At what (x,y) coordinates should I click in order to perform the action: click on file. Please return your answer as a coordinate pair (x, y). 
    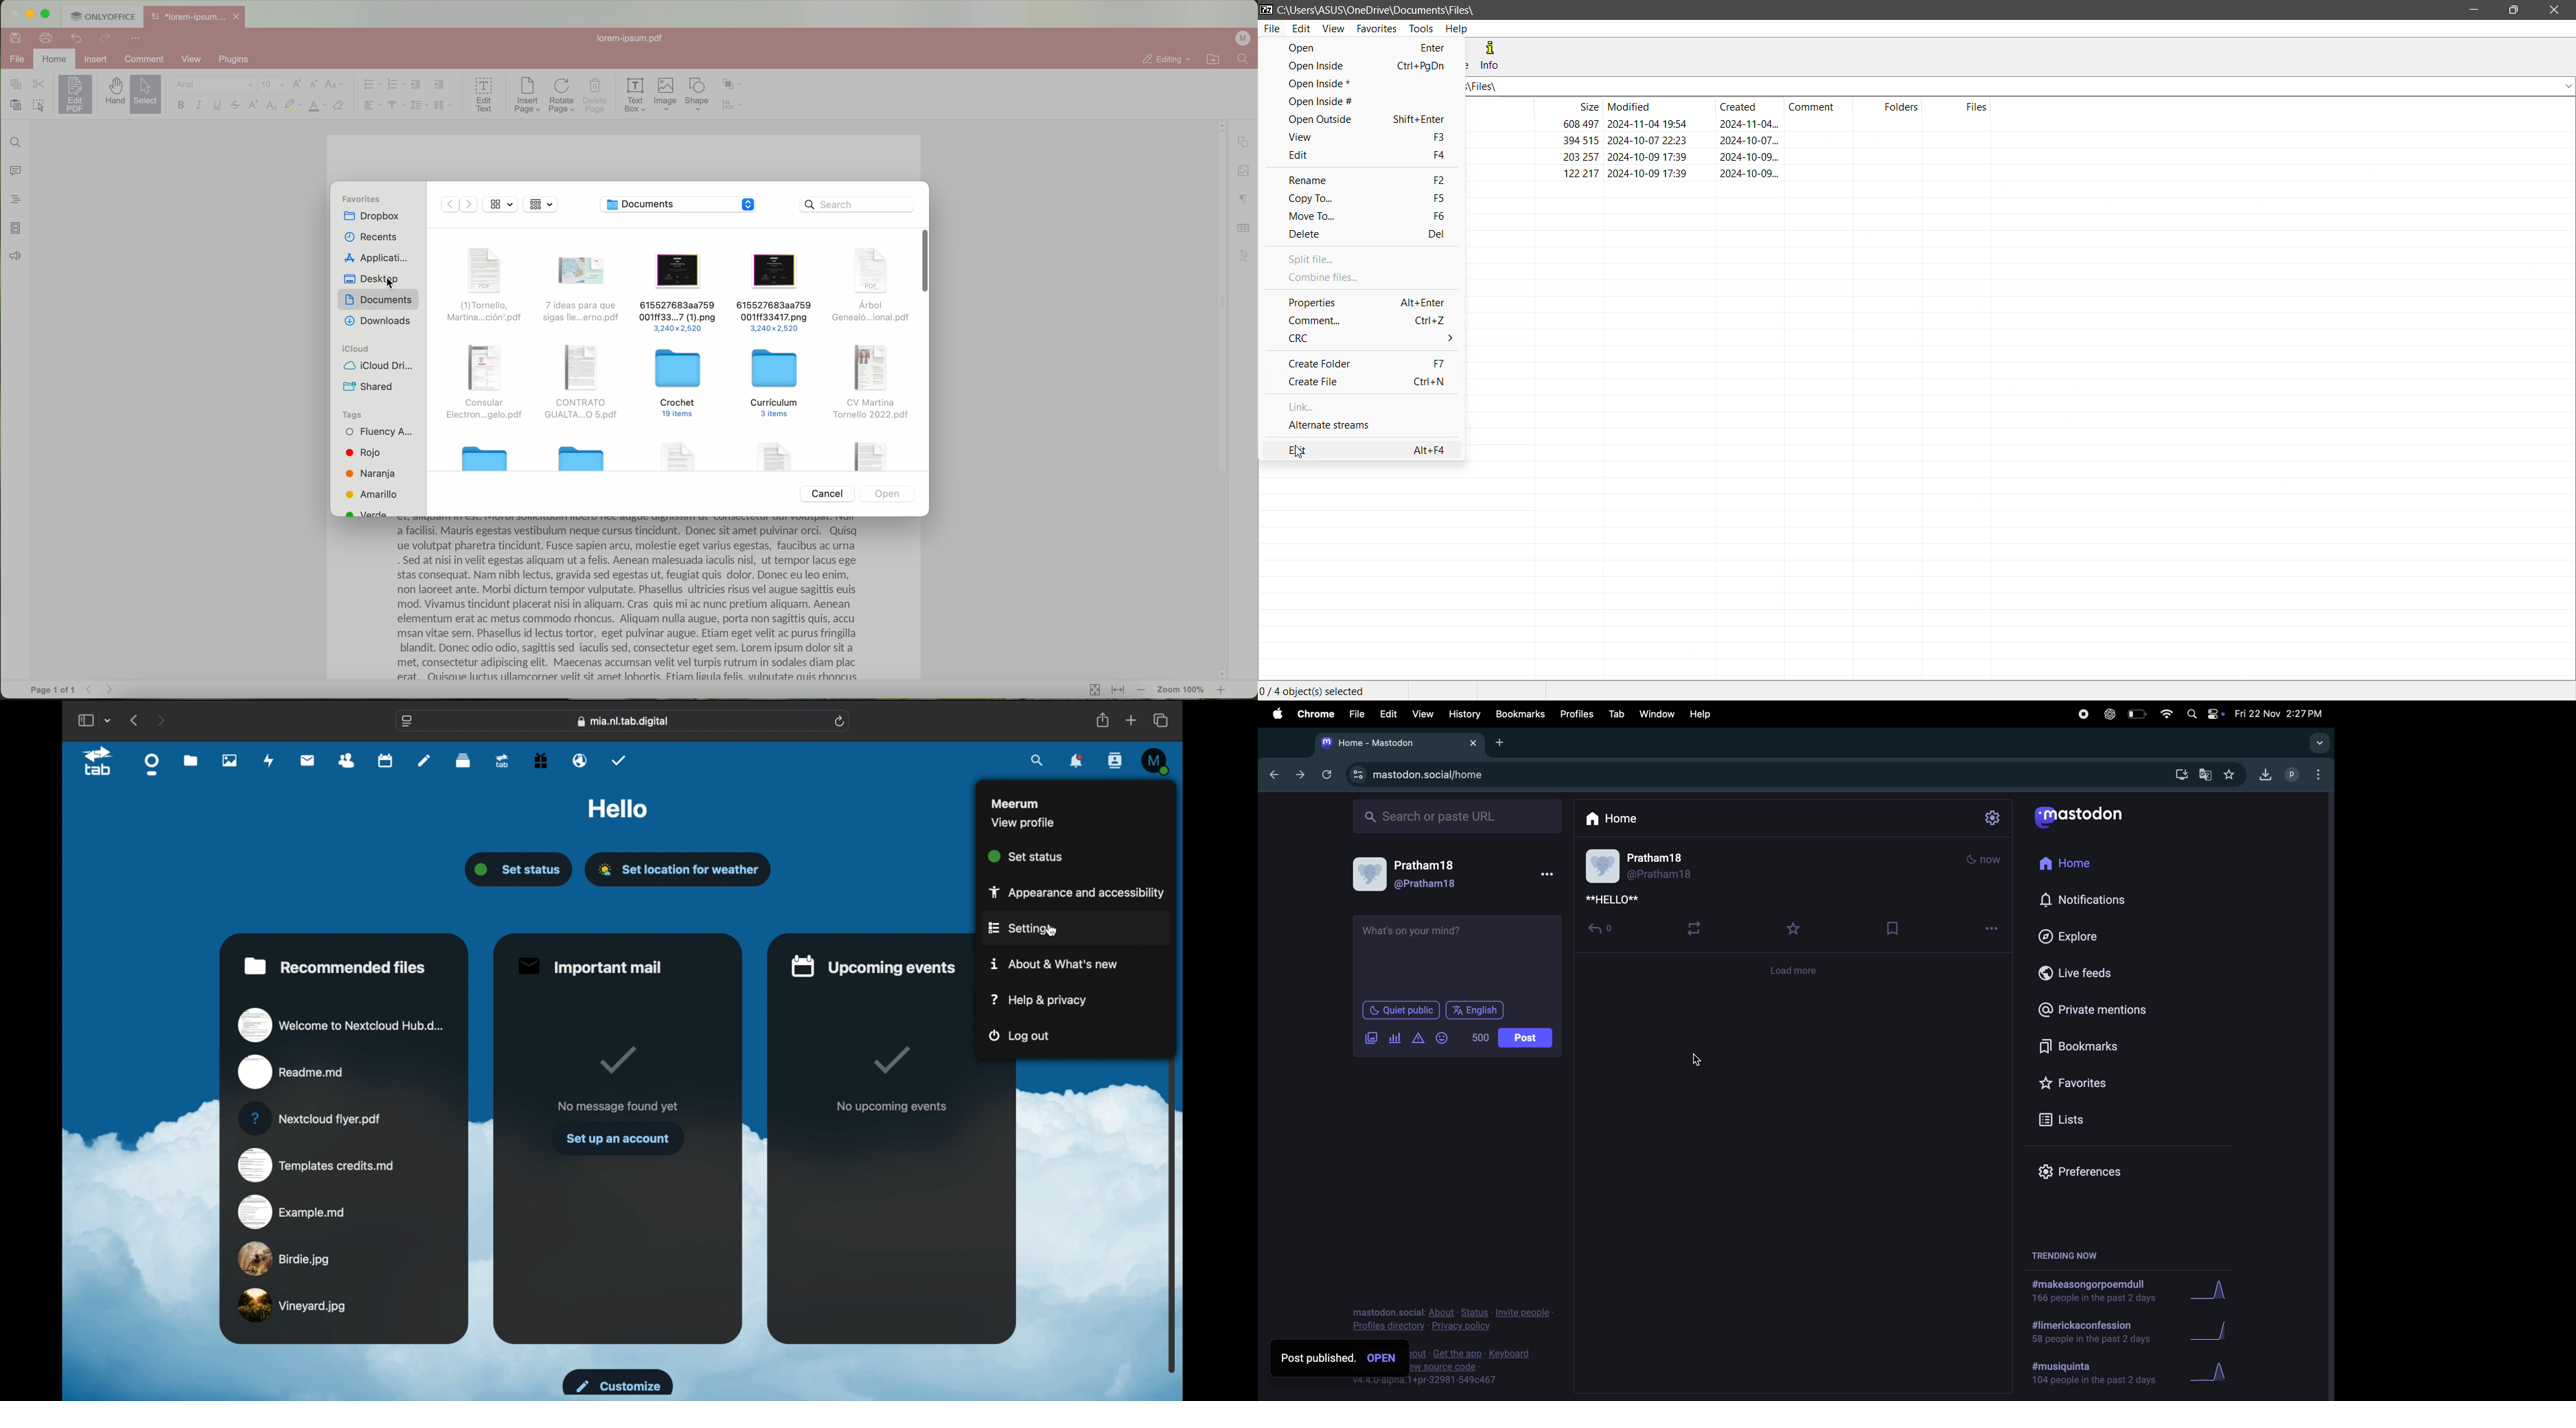
    Looking at the image, I should click on (682, 455).